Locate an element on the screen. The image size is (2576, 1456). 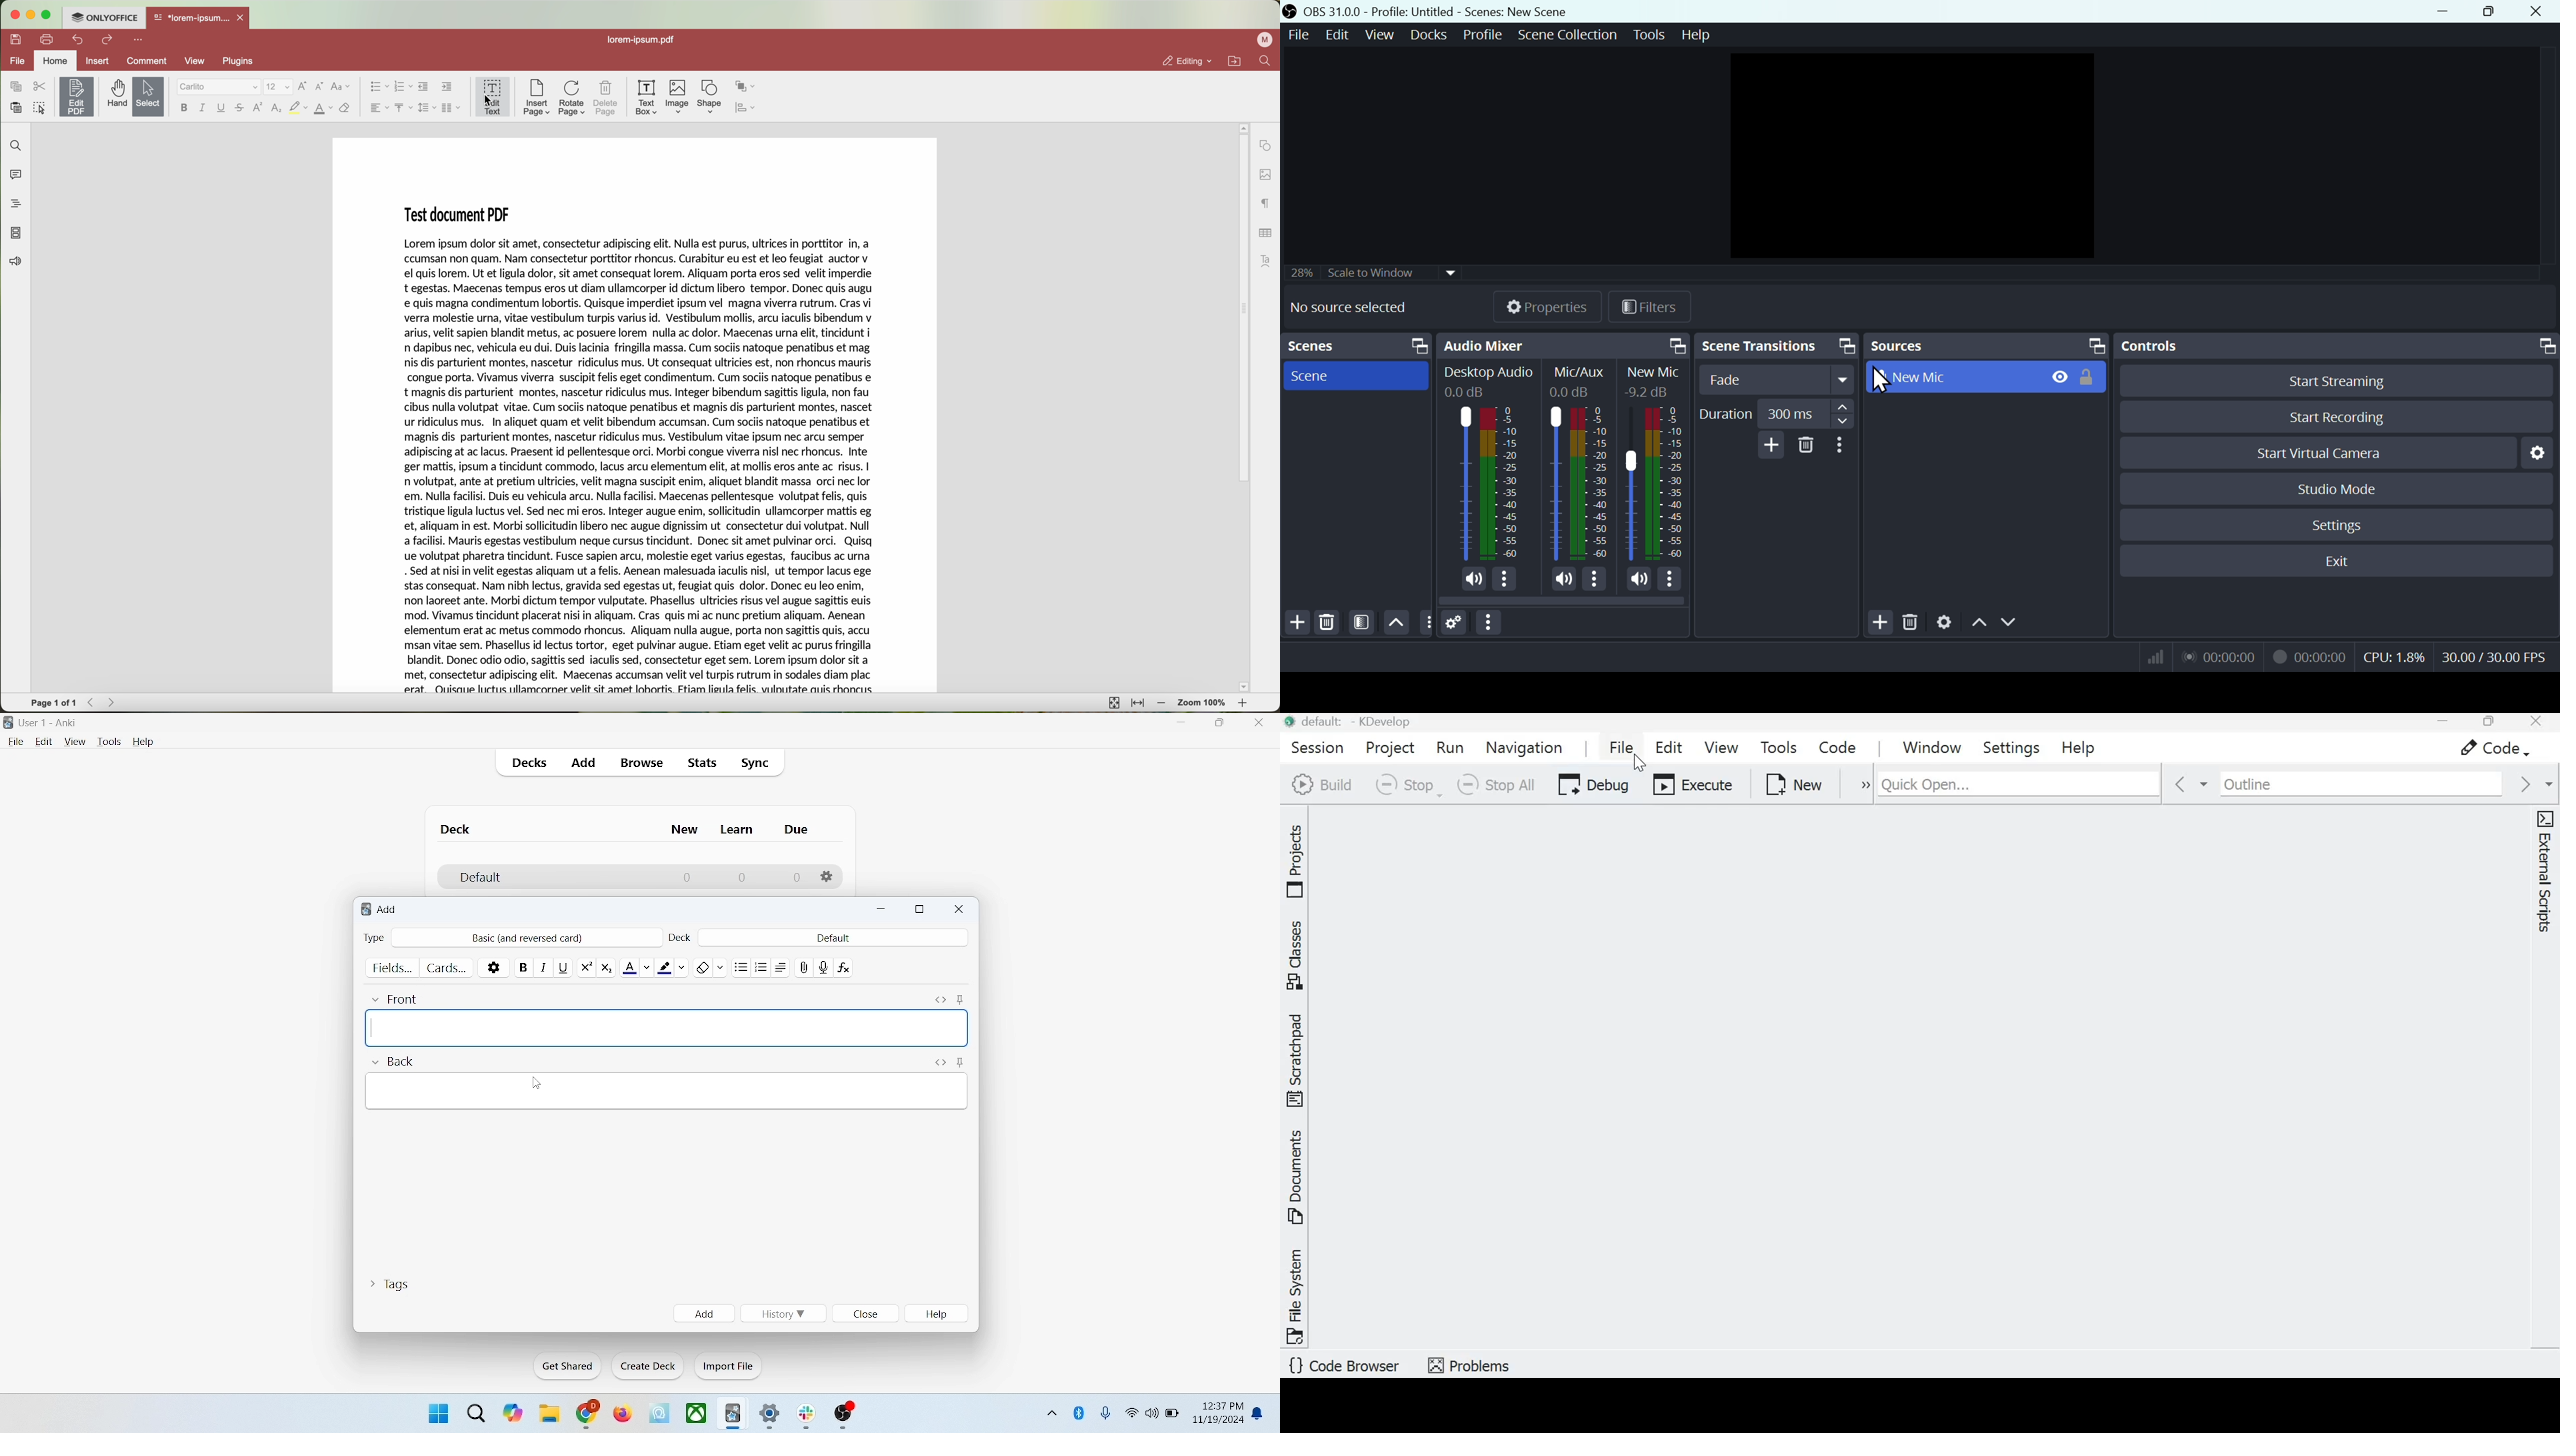
icon is located at coordinates (661, 1414).